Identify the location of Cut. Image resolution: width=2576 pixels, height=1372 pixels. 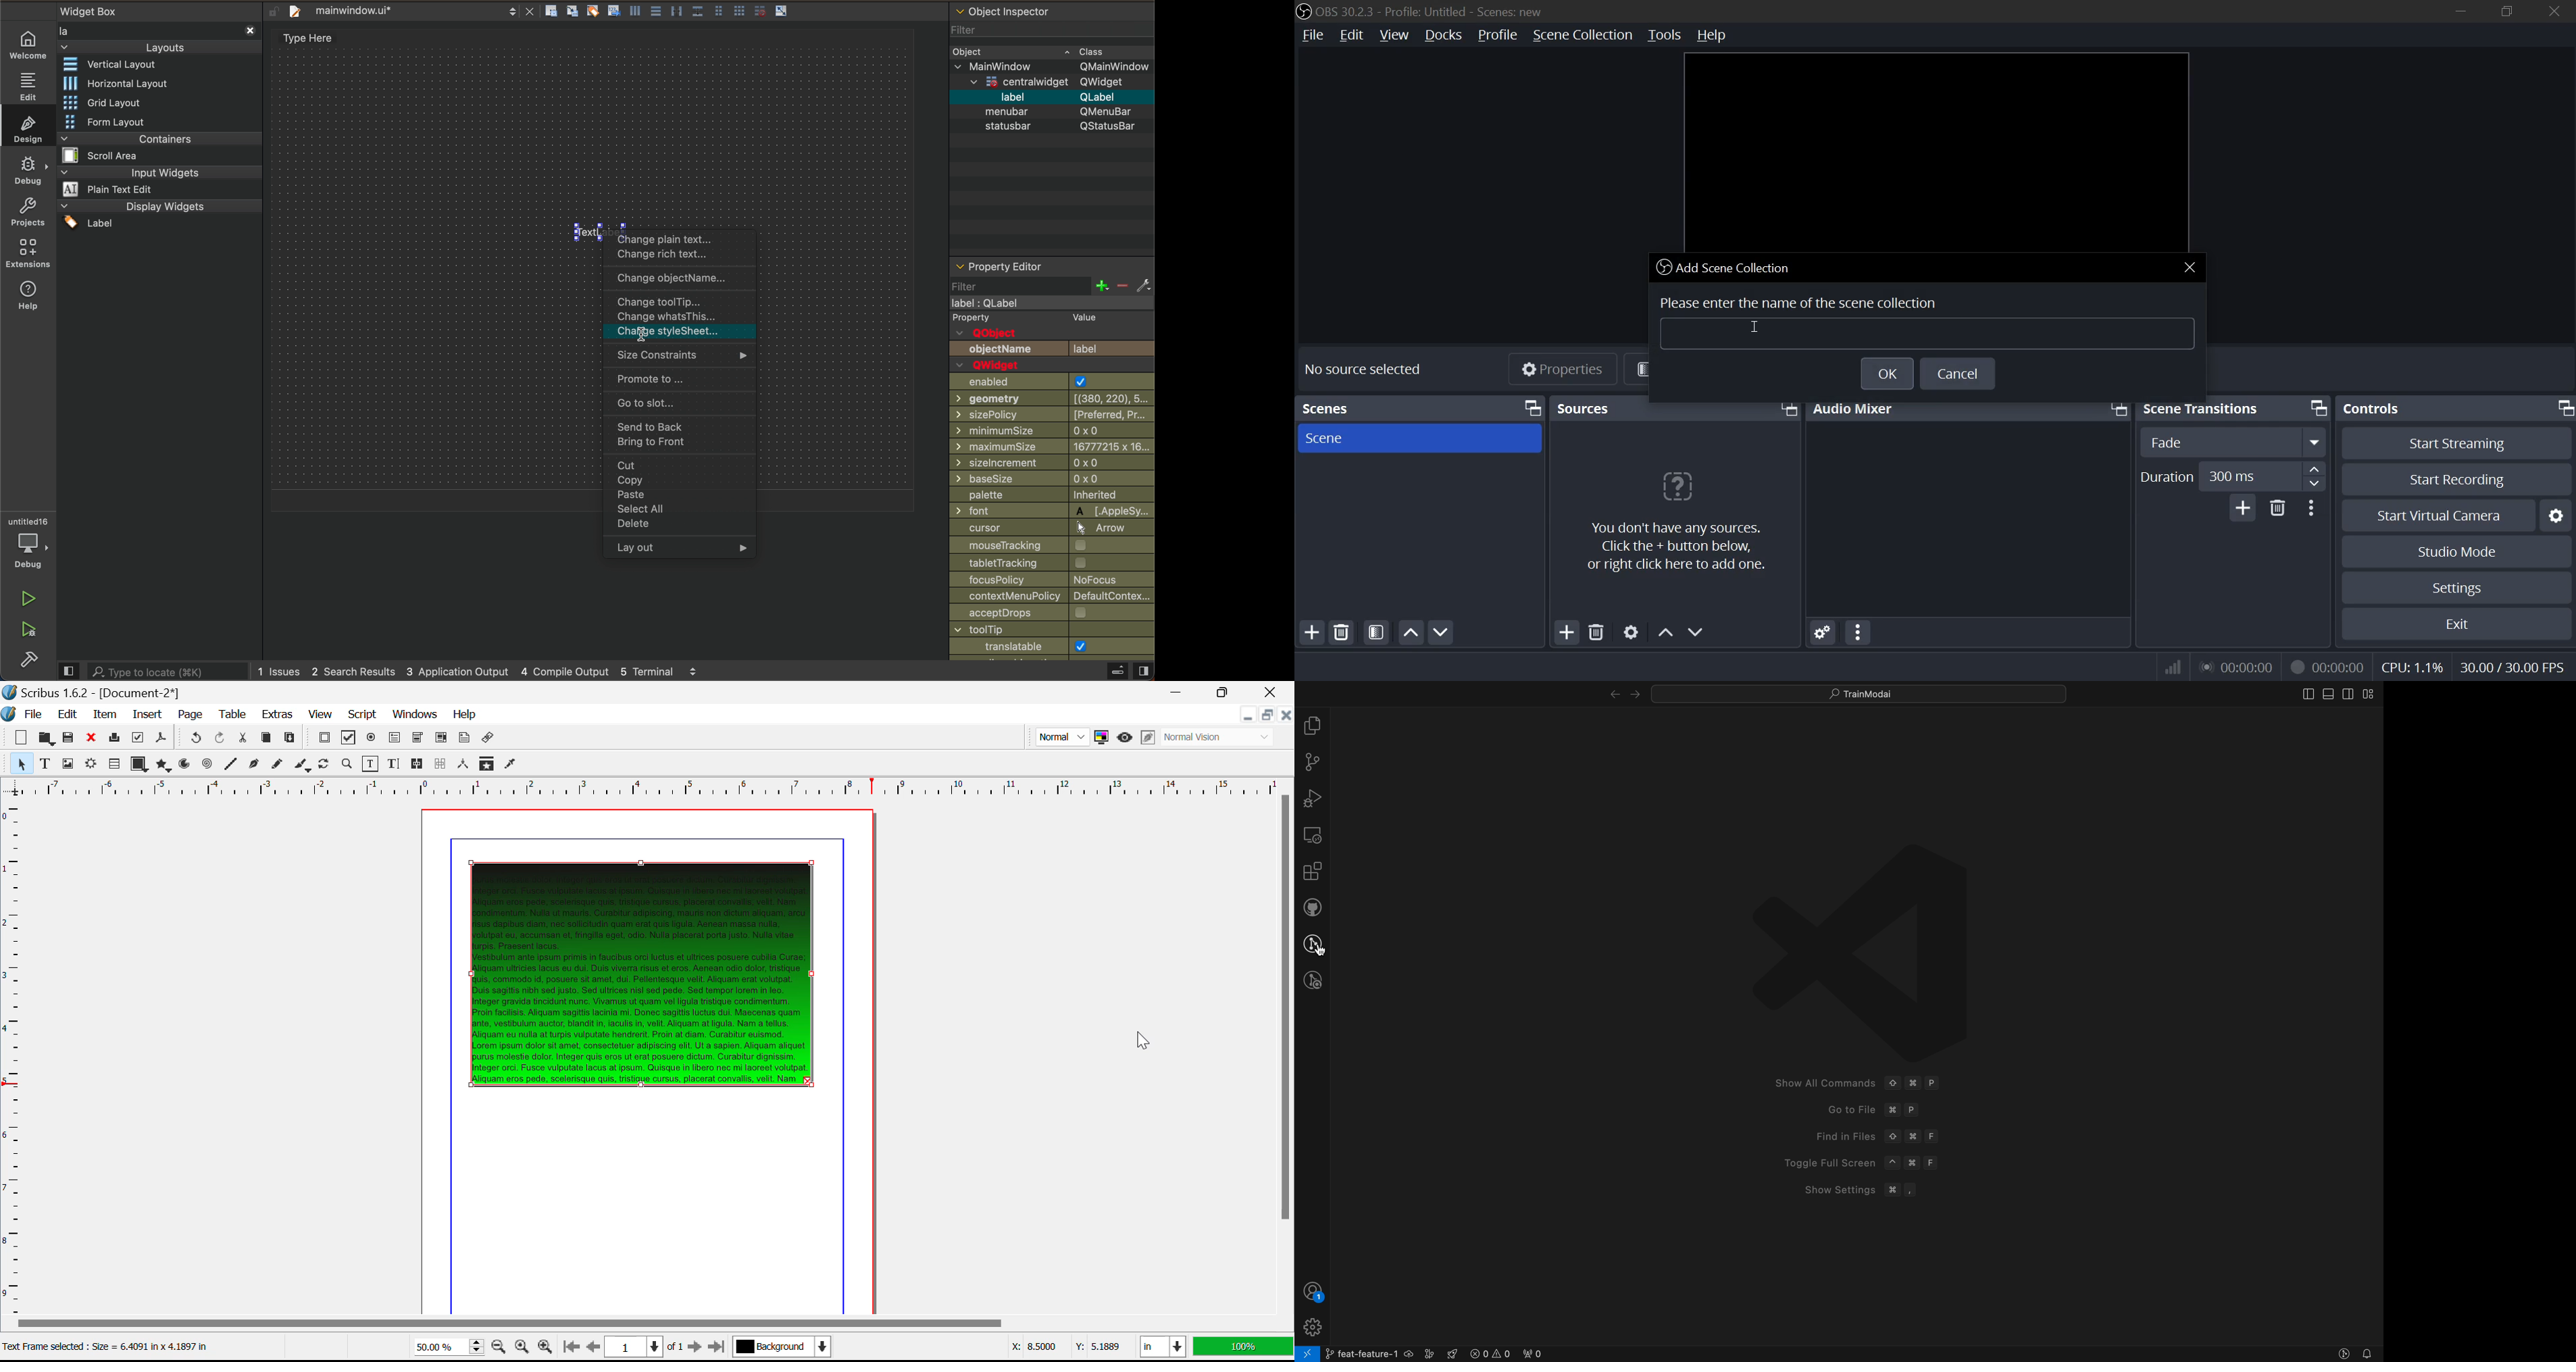
(244, 739).